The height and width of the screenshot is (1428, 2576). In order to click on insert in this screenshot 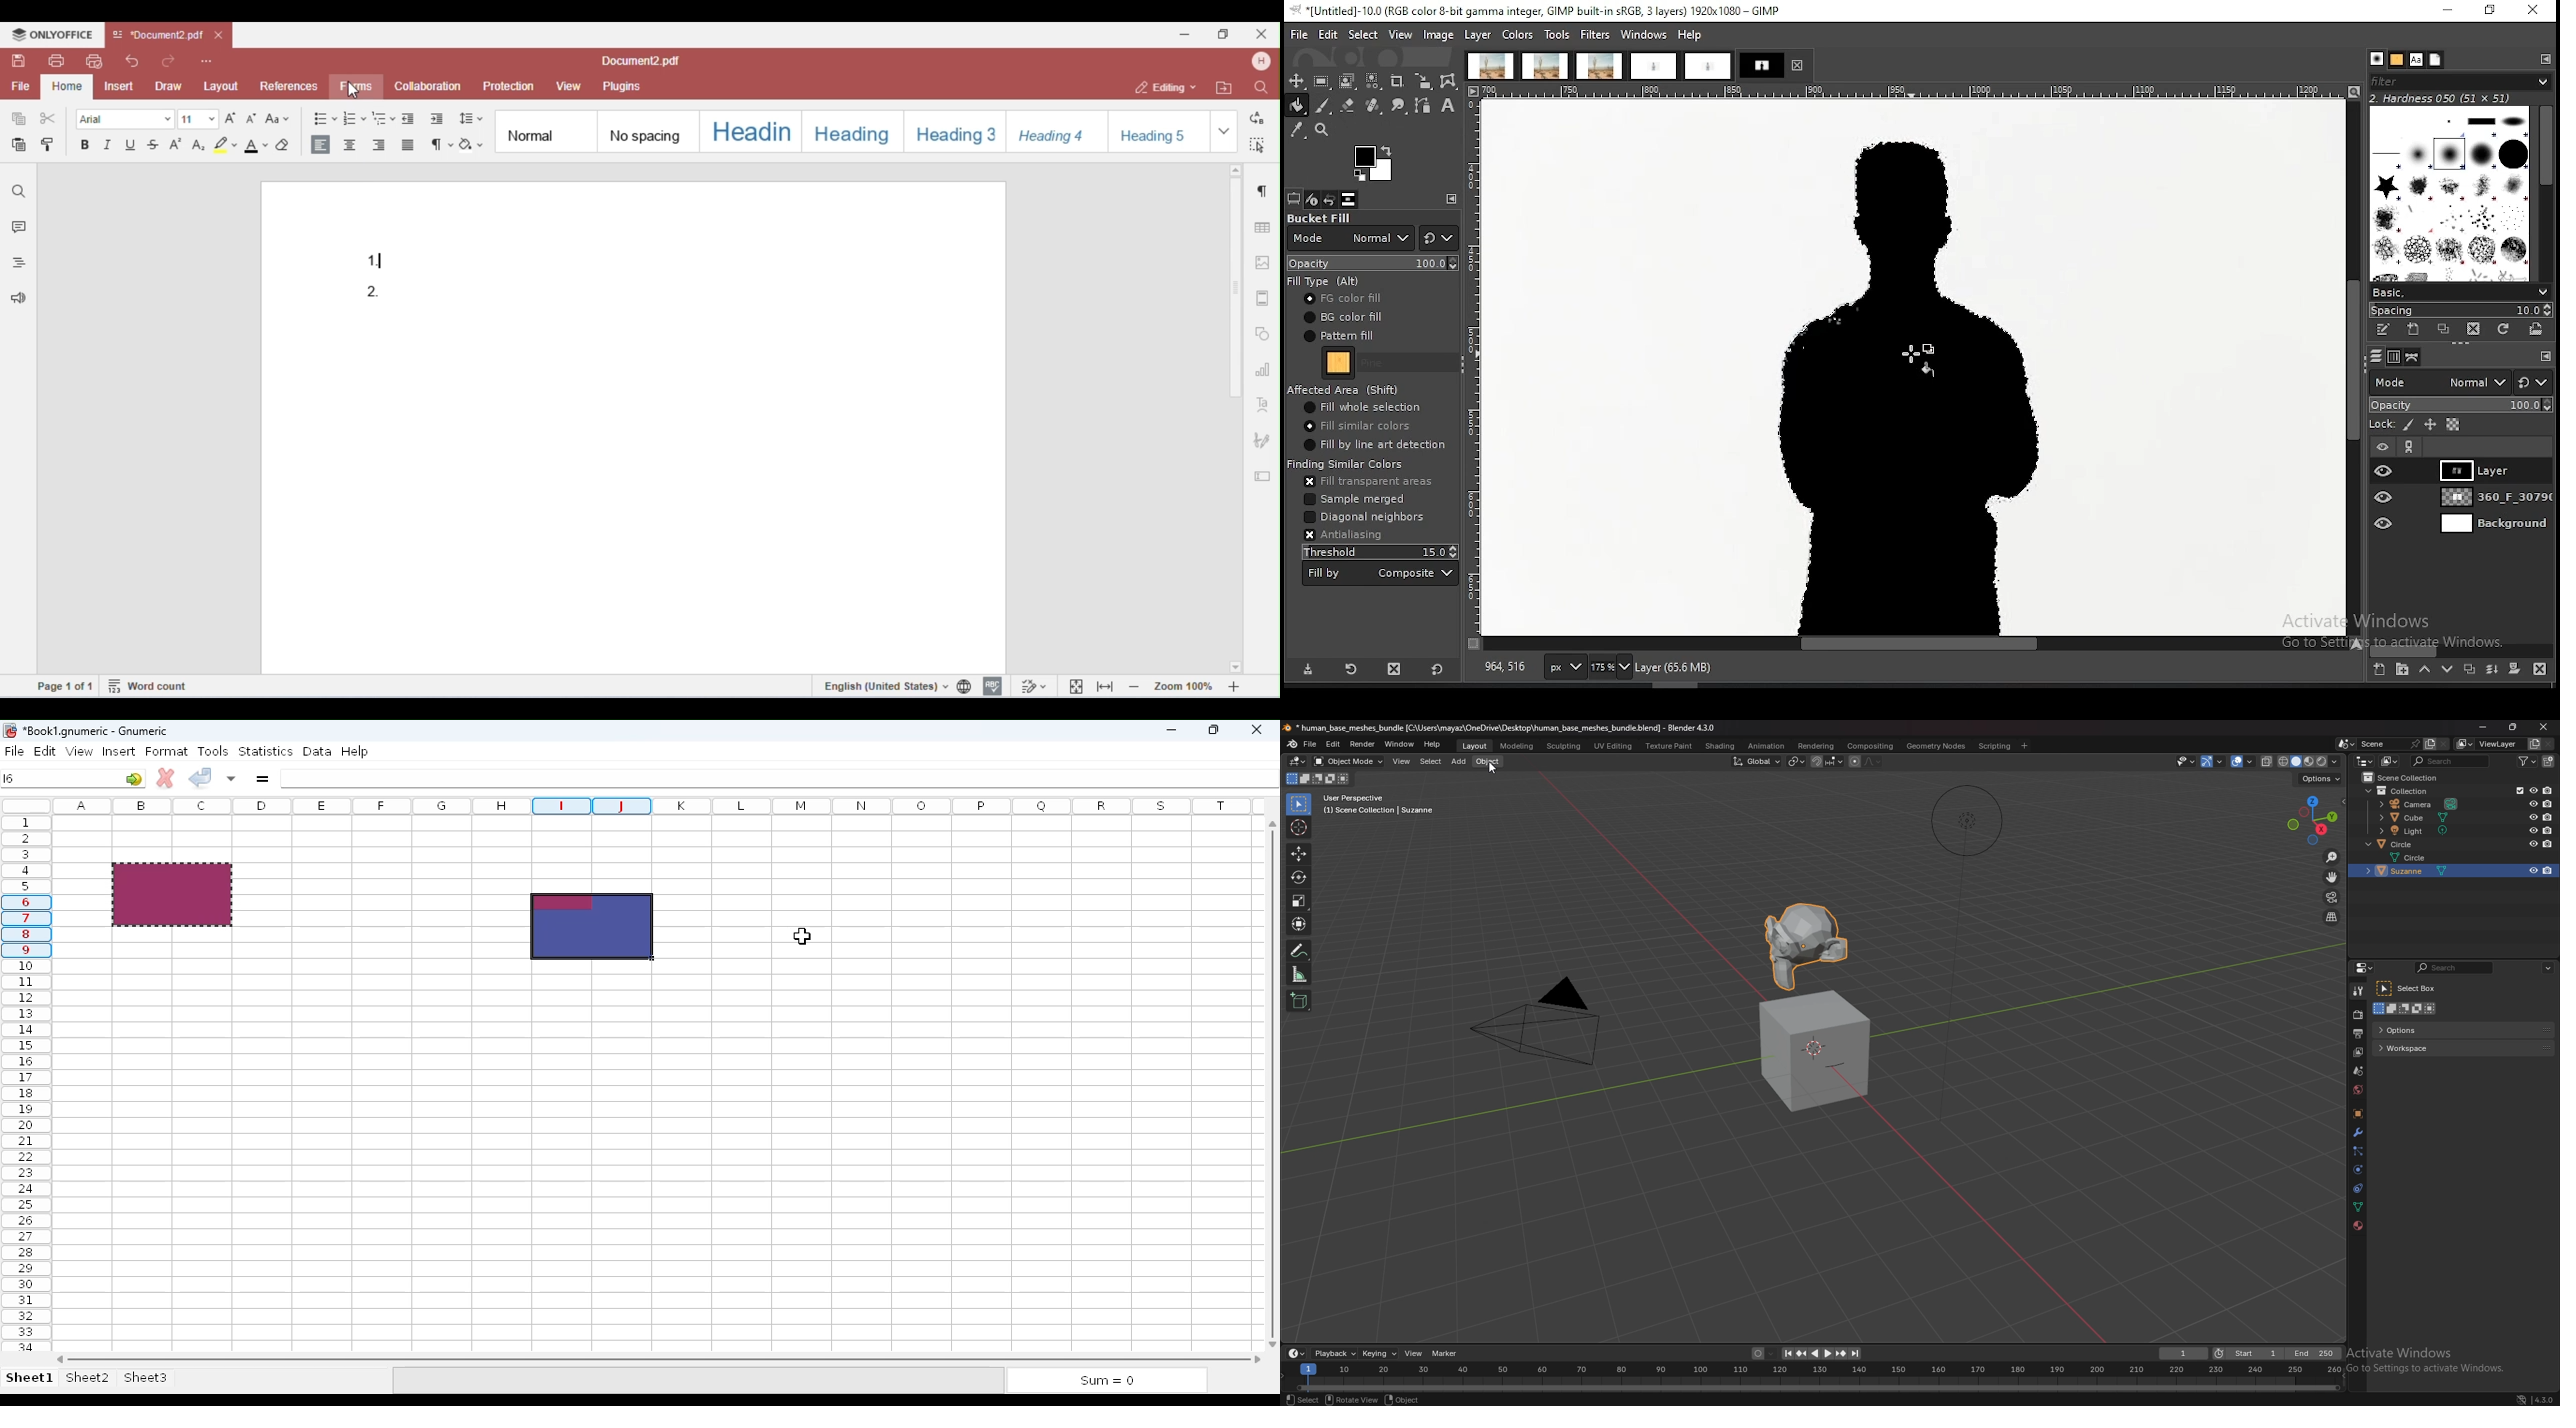, I will do `click(118, 751)`.